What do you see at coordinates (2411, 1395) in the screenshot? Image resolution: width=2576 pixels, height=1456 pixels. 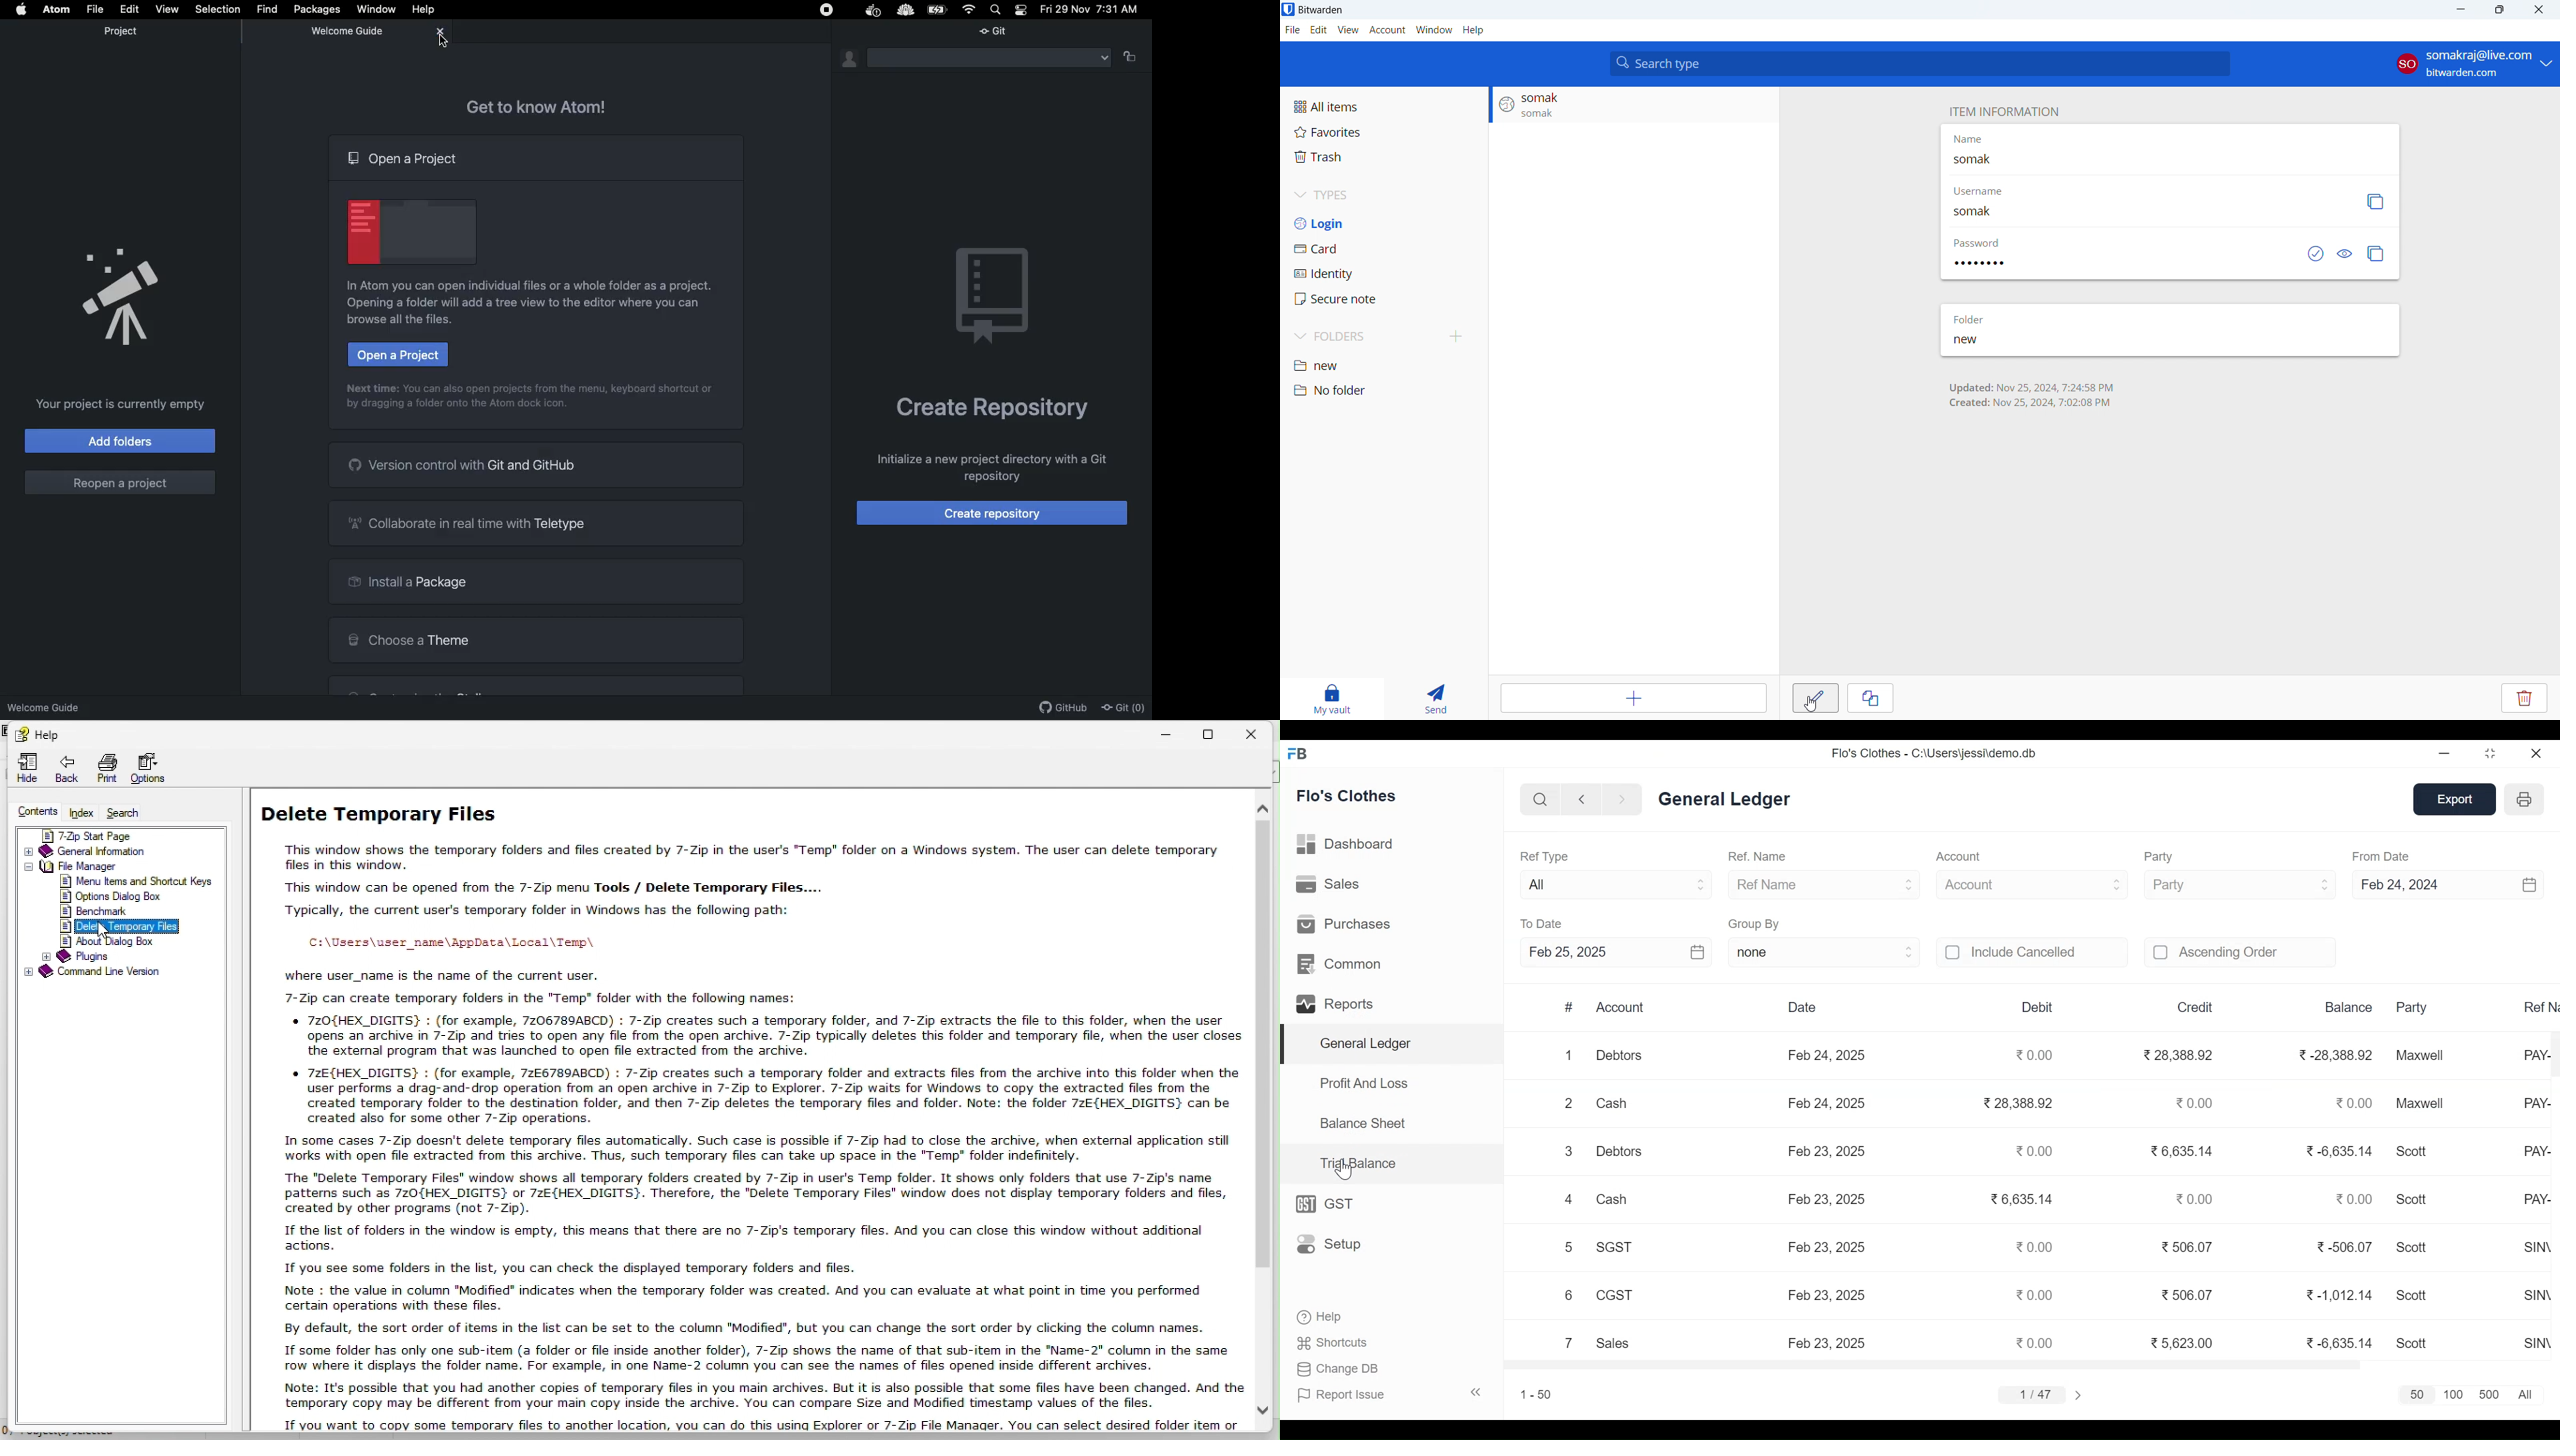 I see `50` at bounding box center [2411, 1395].